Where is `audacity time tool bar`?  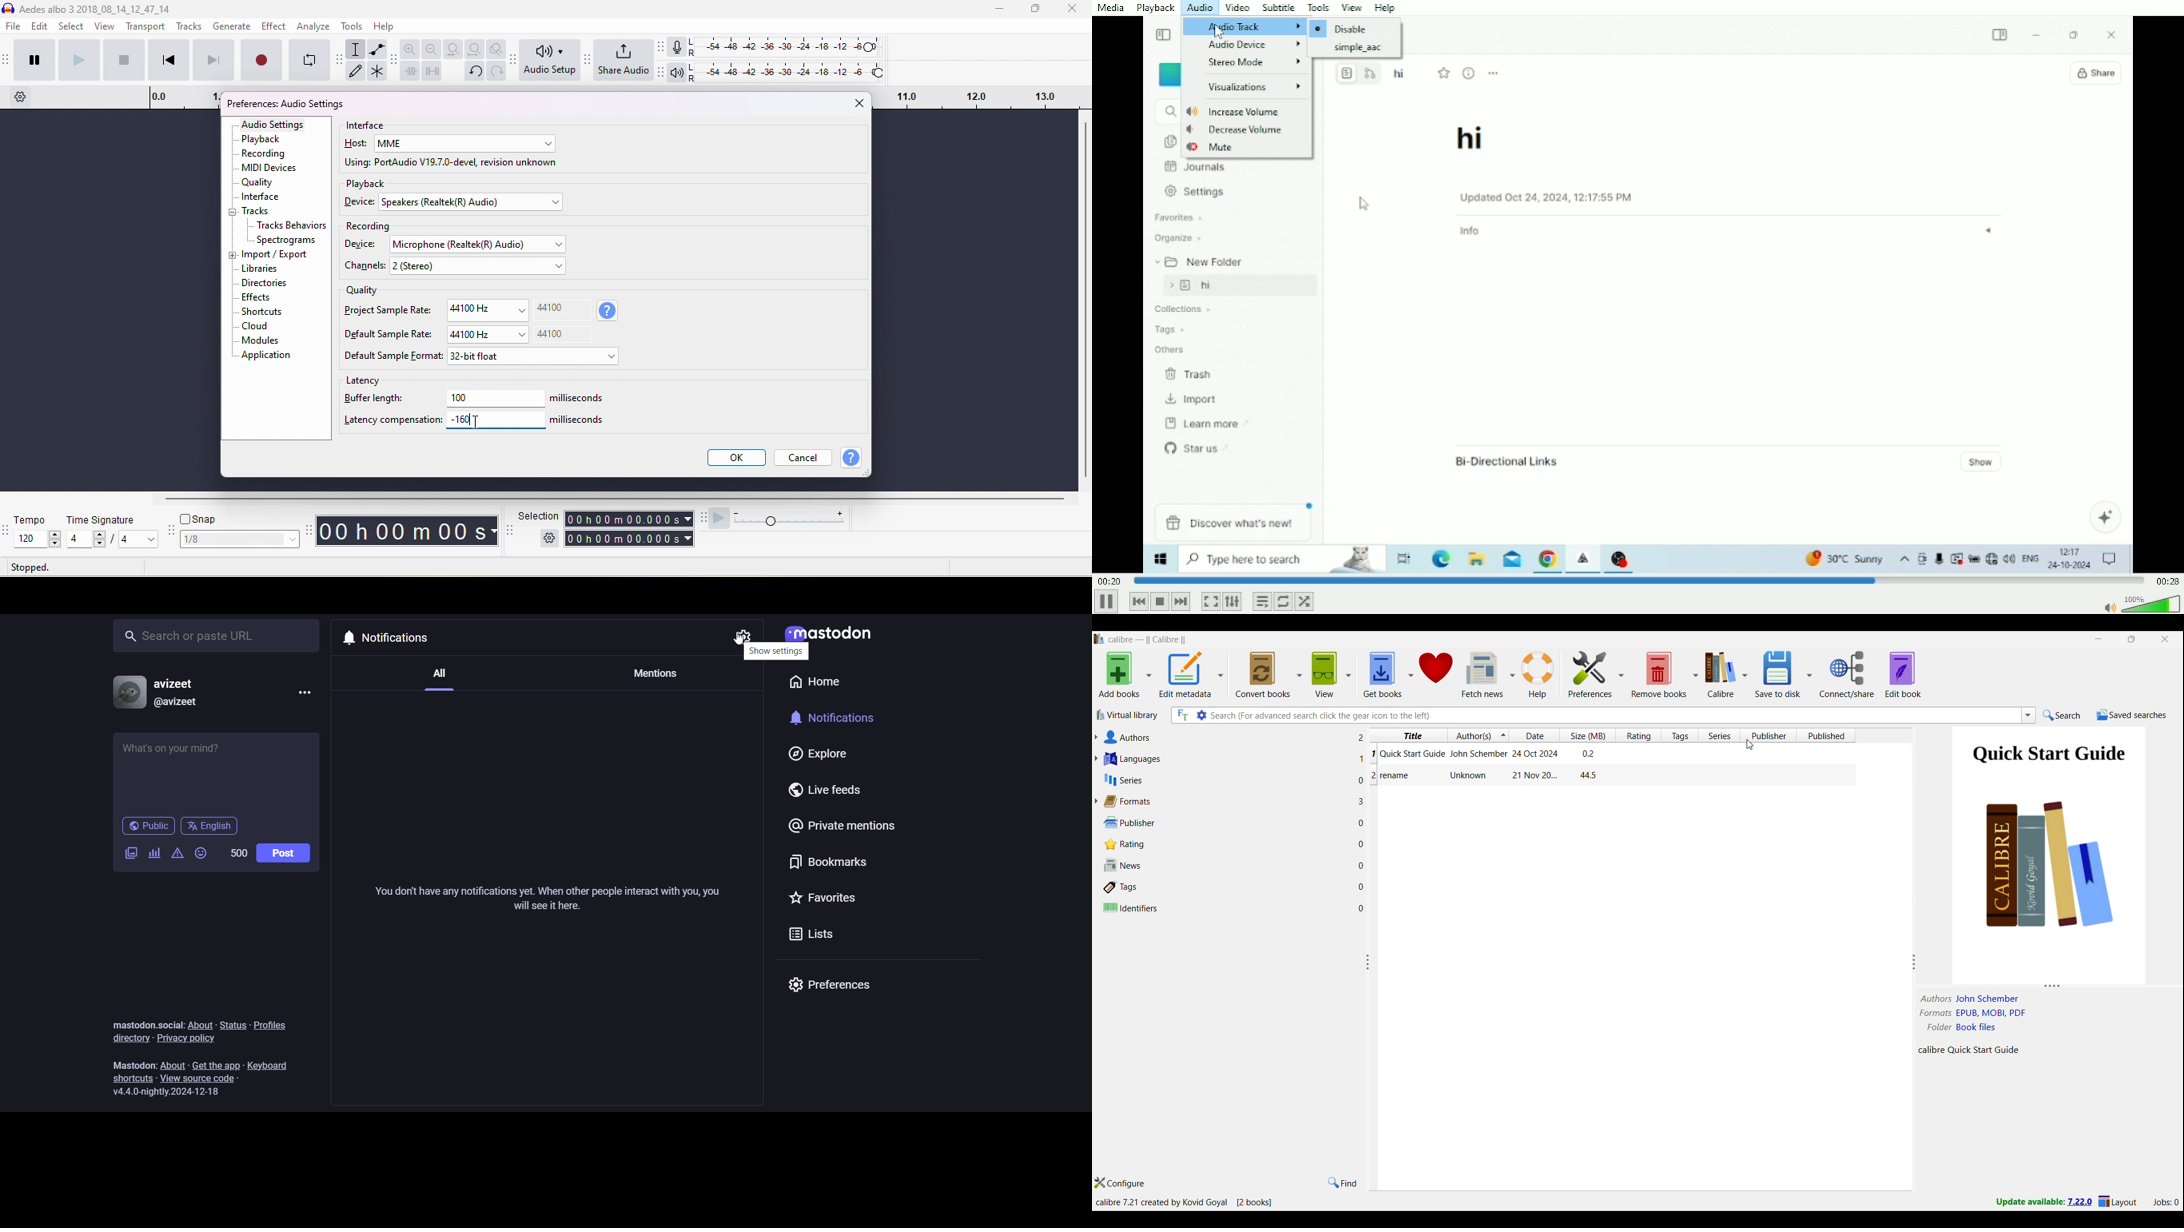
audacity time tool bar is located at coordinates (311, 529).